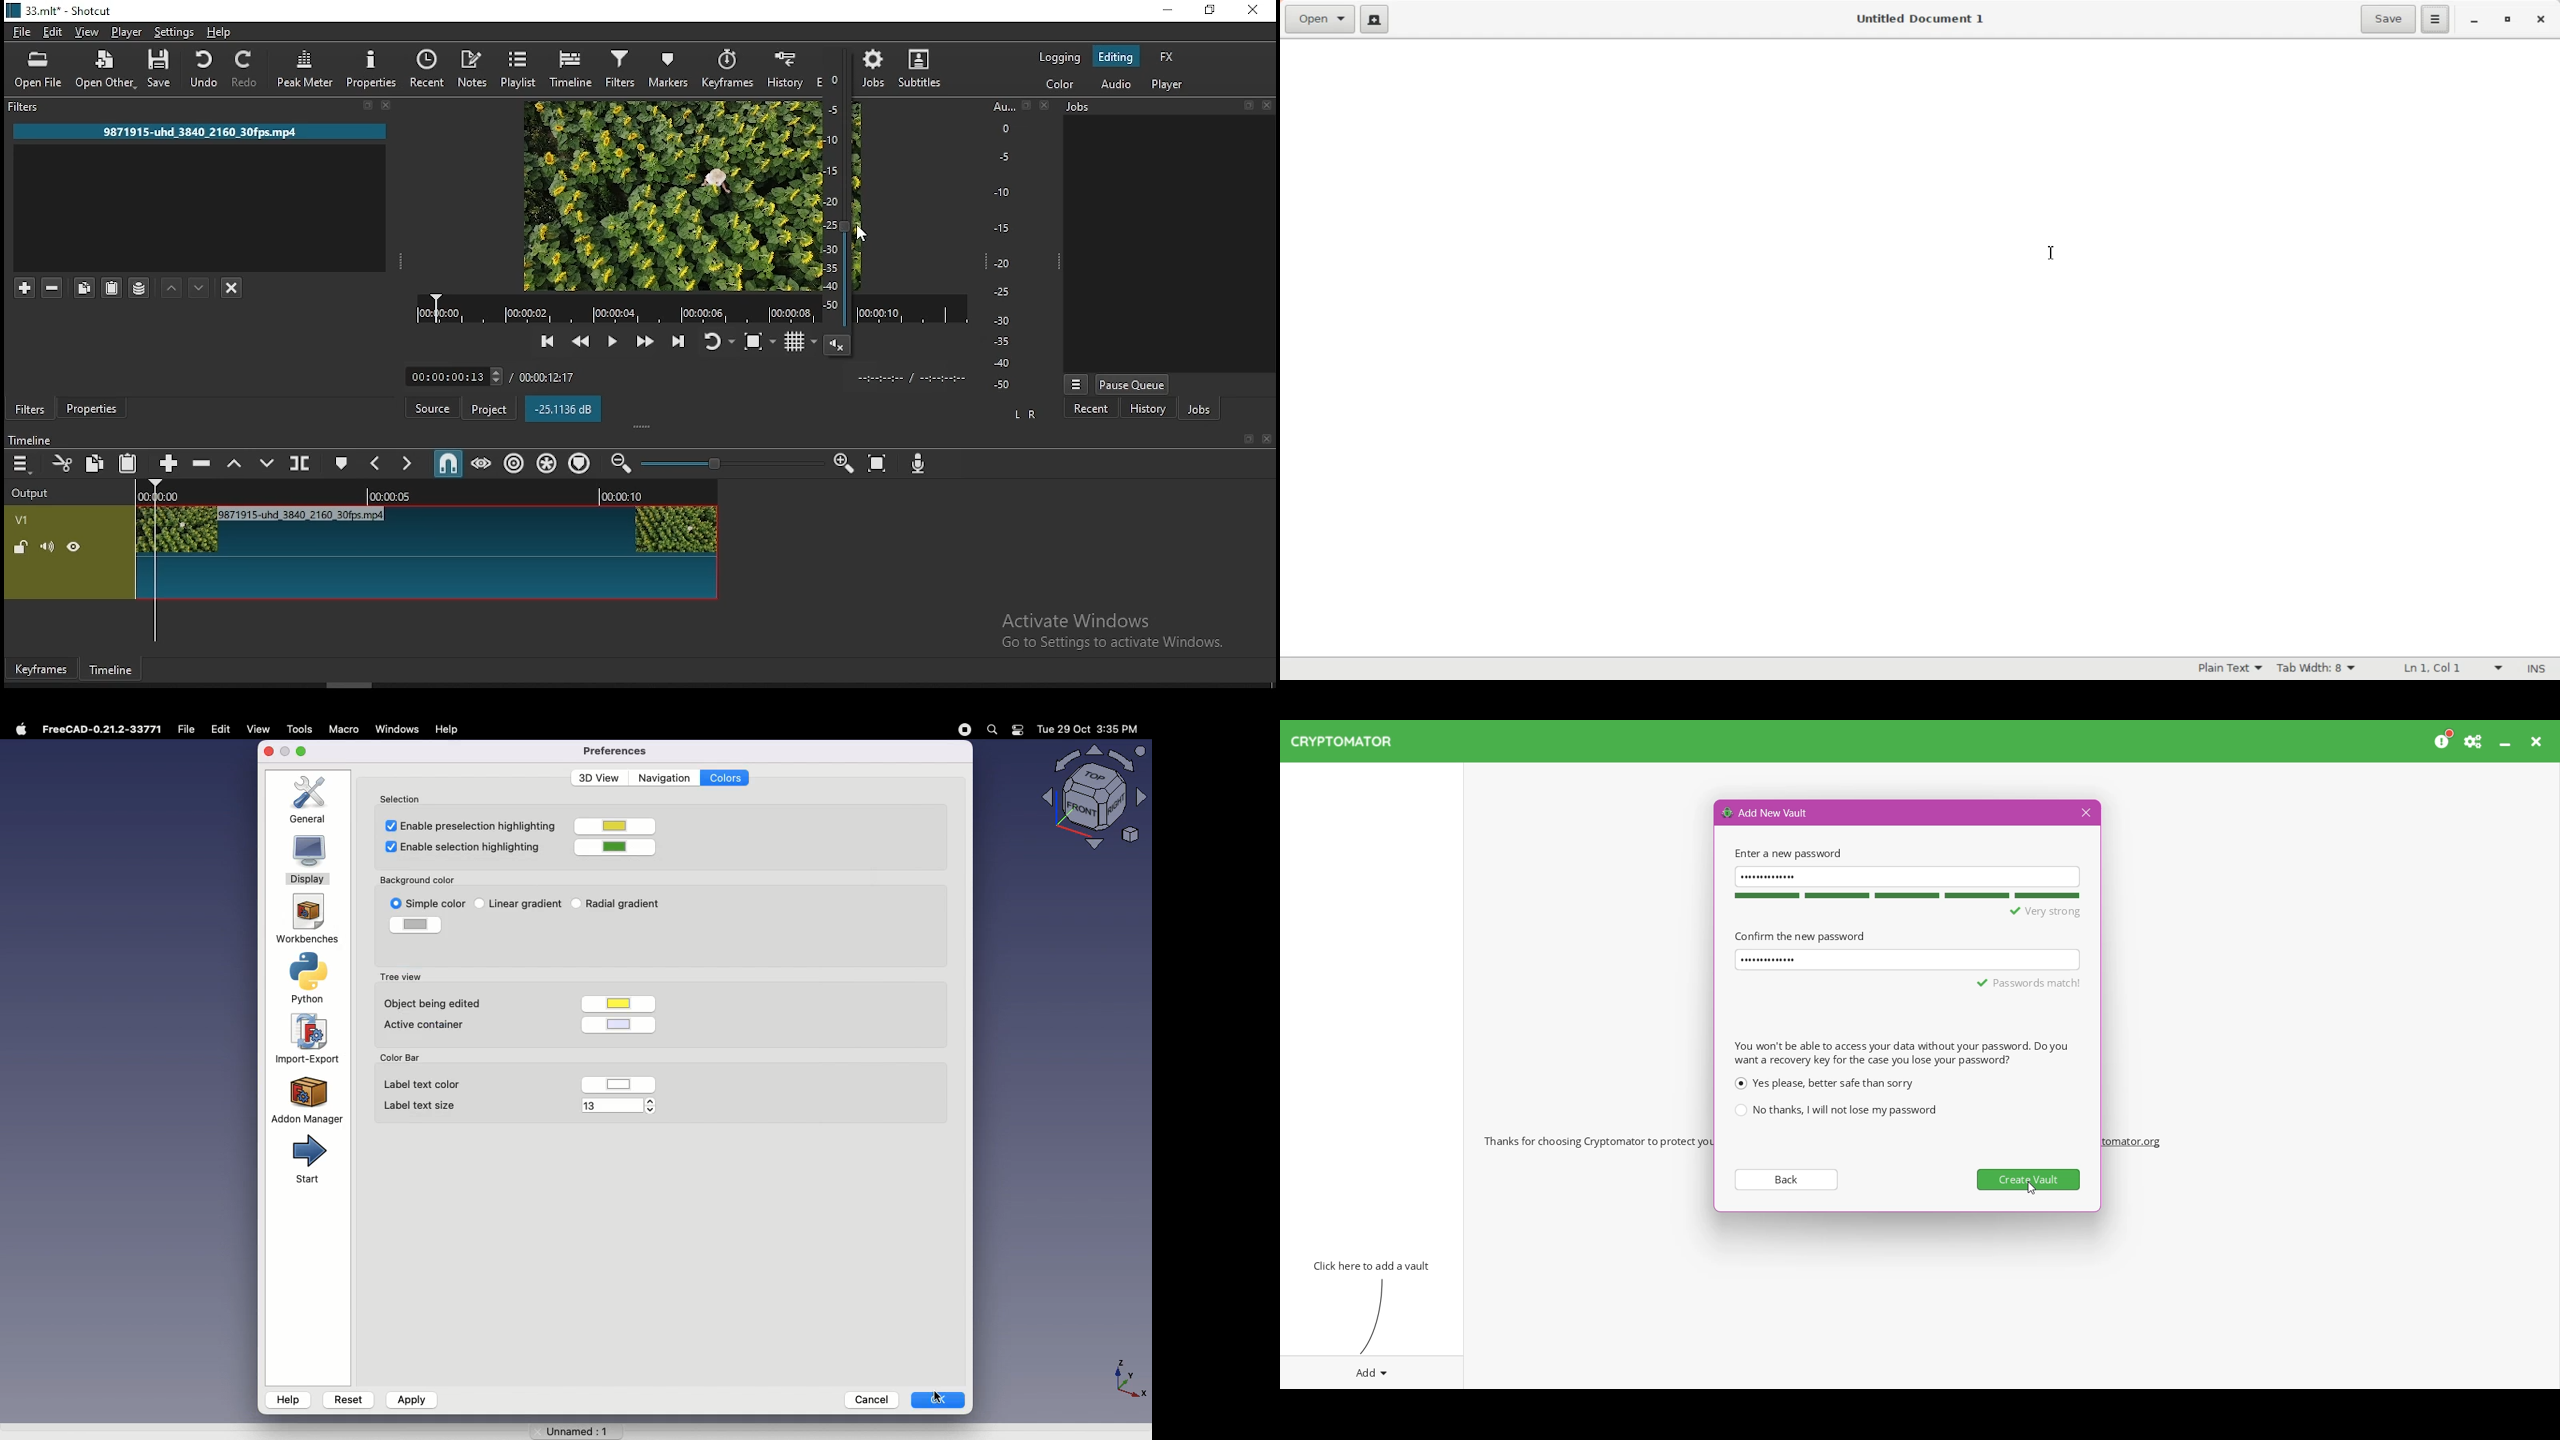  What do you see at coordinates (31, 438) in the screenshot?
I see `time line` at bounding box center [31, 438].